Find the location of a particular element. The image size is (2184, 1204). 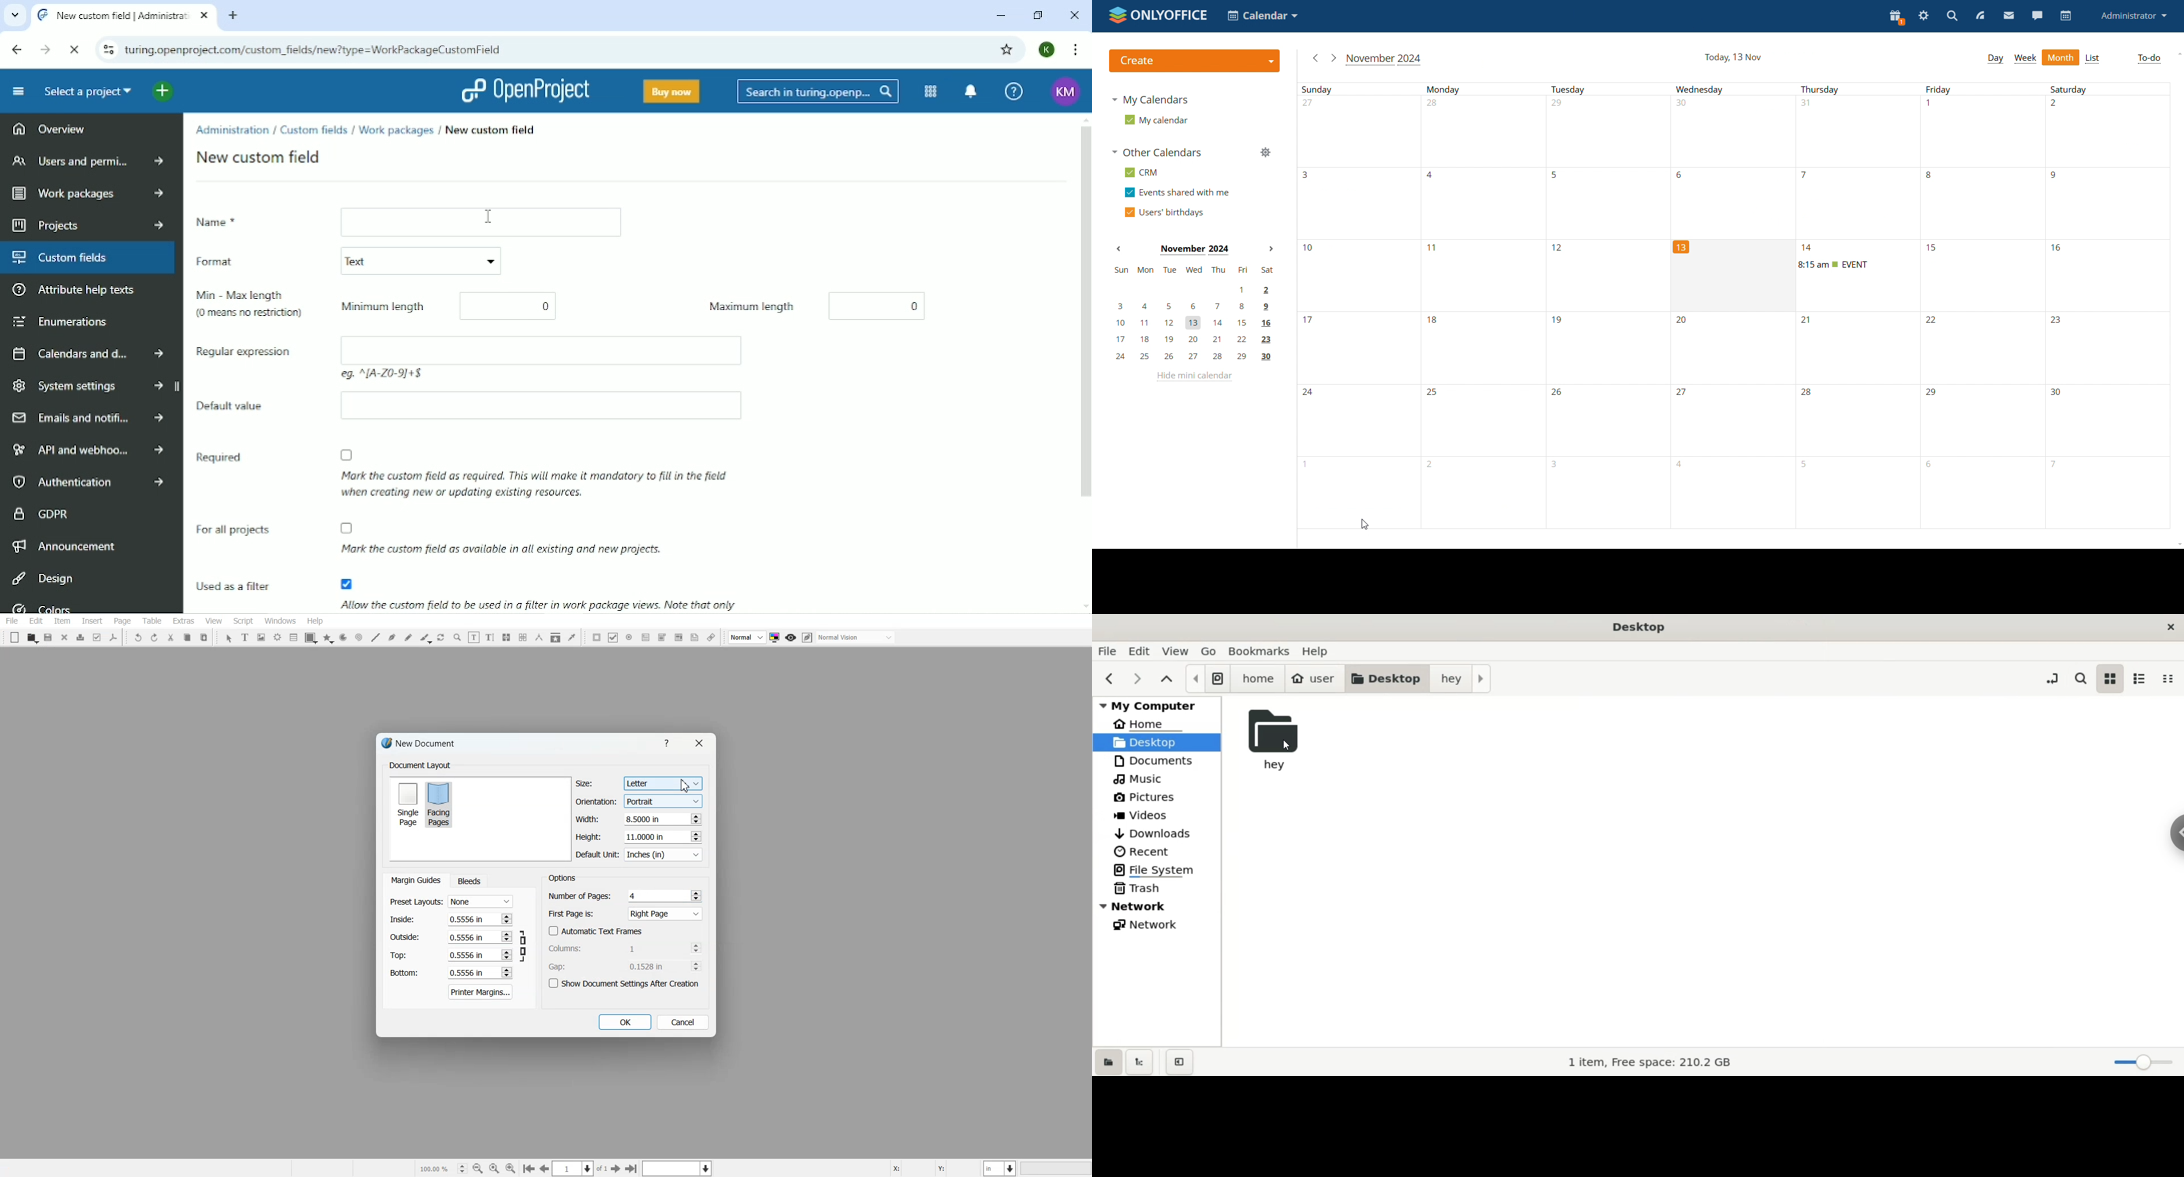

Inches is located at coordinates (663, 855).